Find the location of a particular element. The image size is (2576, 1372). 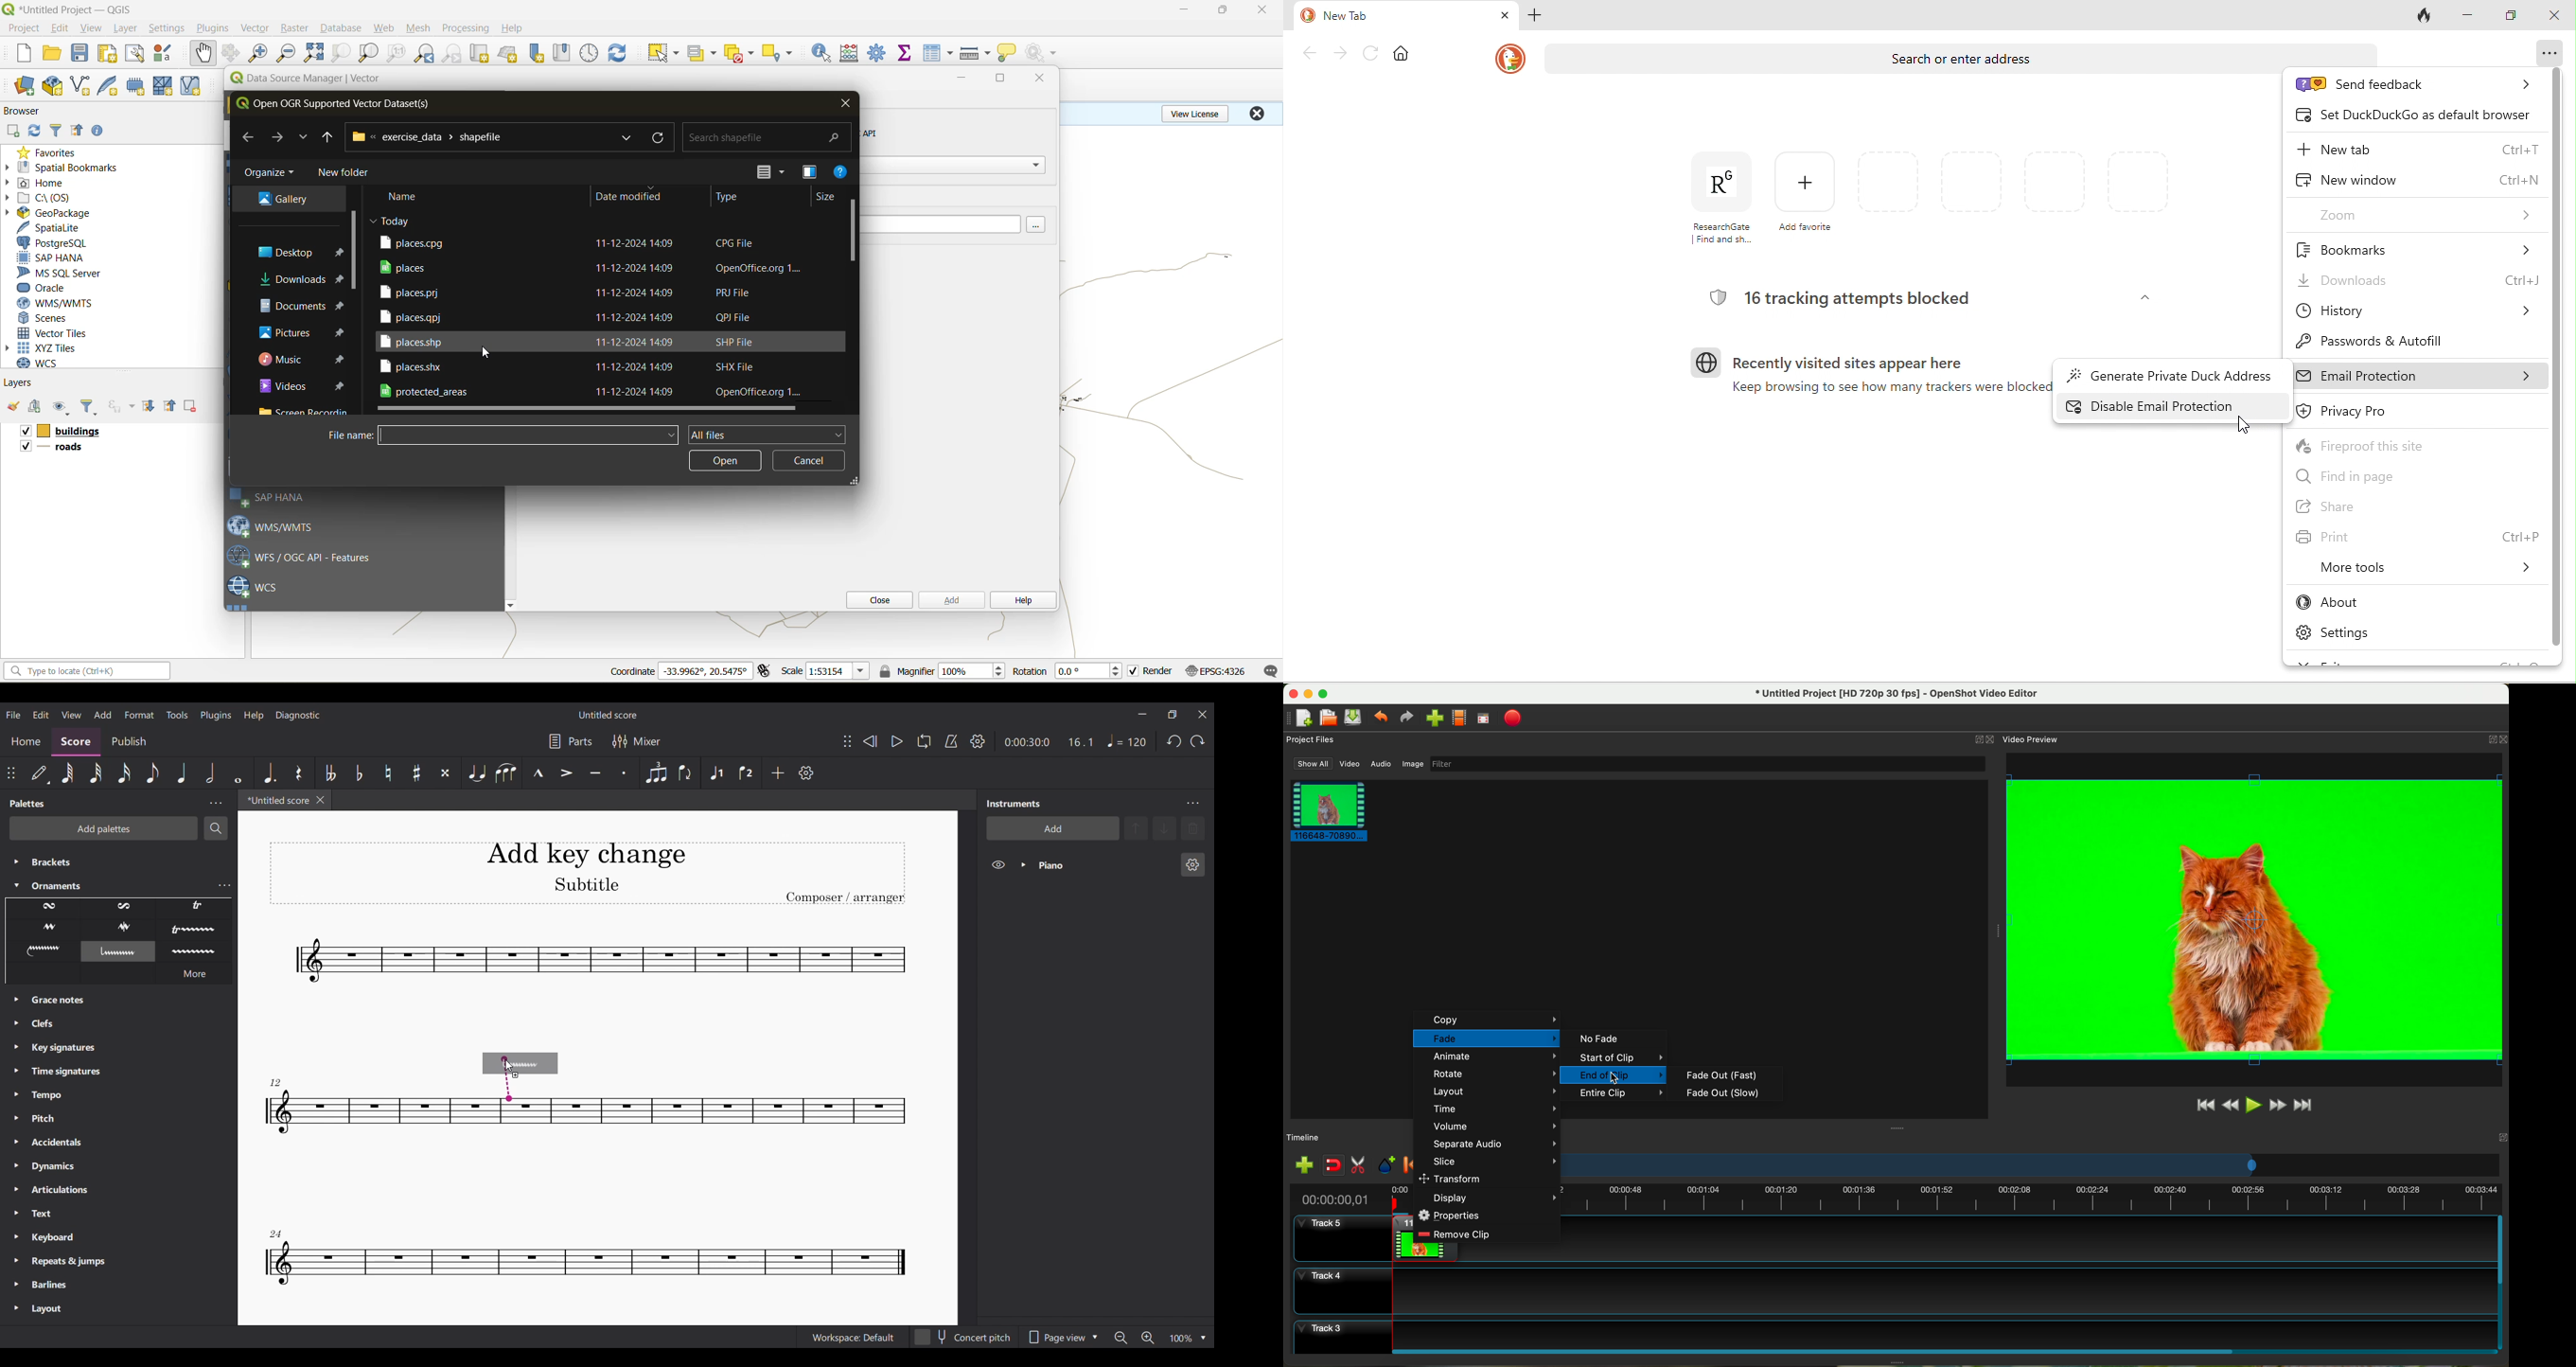

file/folder names is located at coordinates (570, 341).